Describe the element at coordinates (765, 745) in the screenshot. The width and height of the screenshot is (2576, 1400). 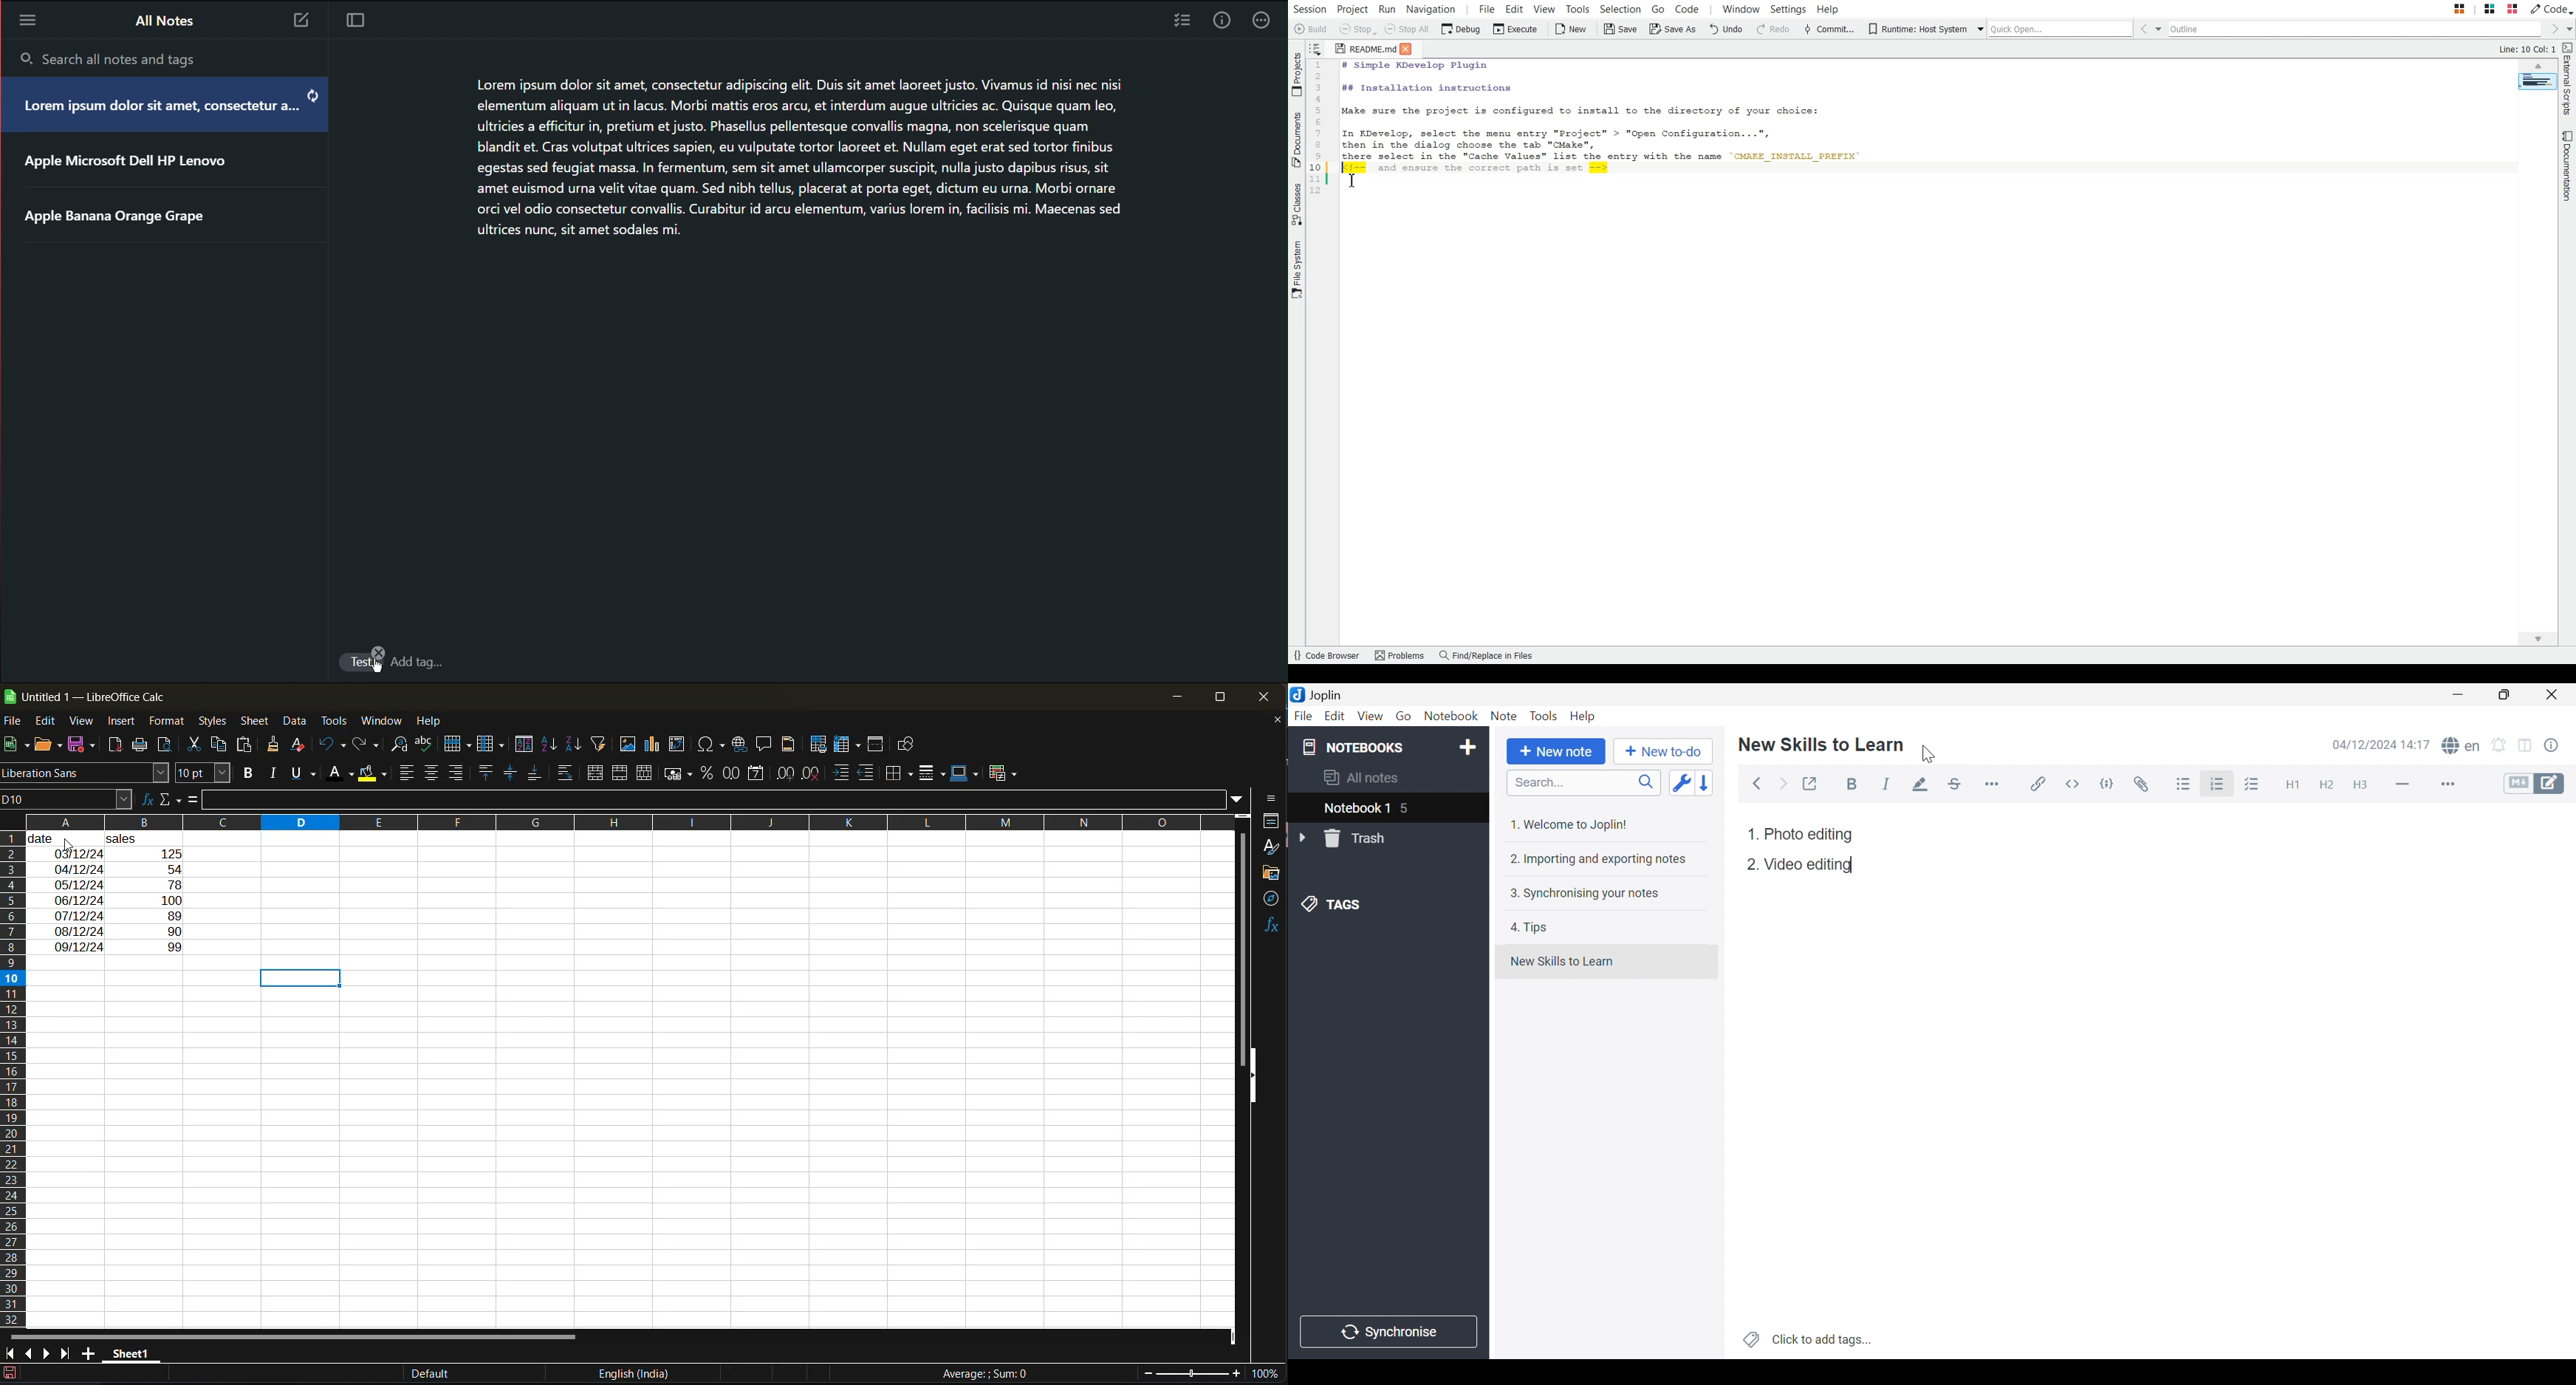
I see `insert comment` at that location.